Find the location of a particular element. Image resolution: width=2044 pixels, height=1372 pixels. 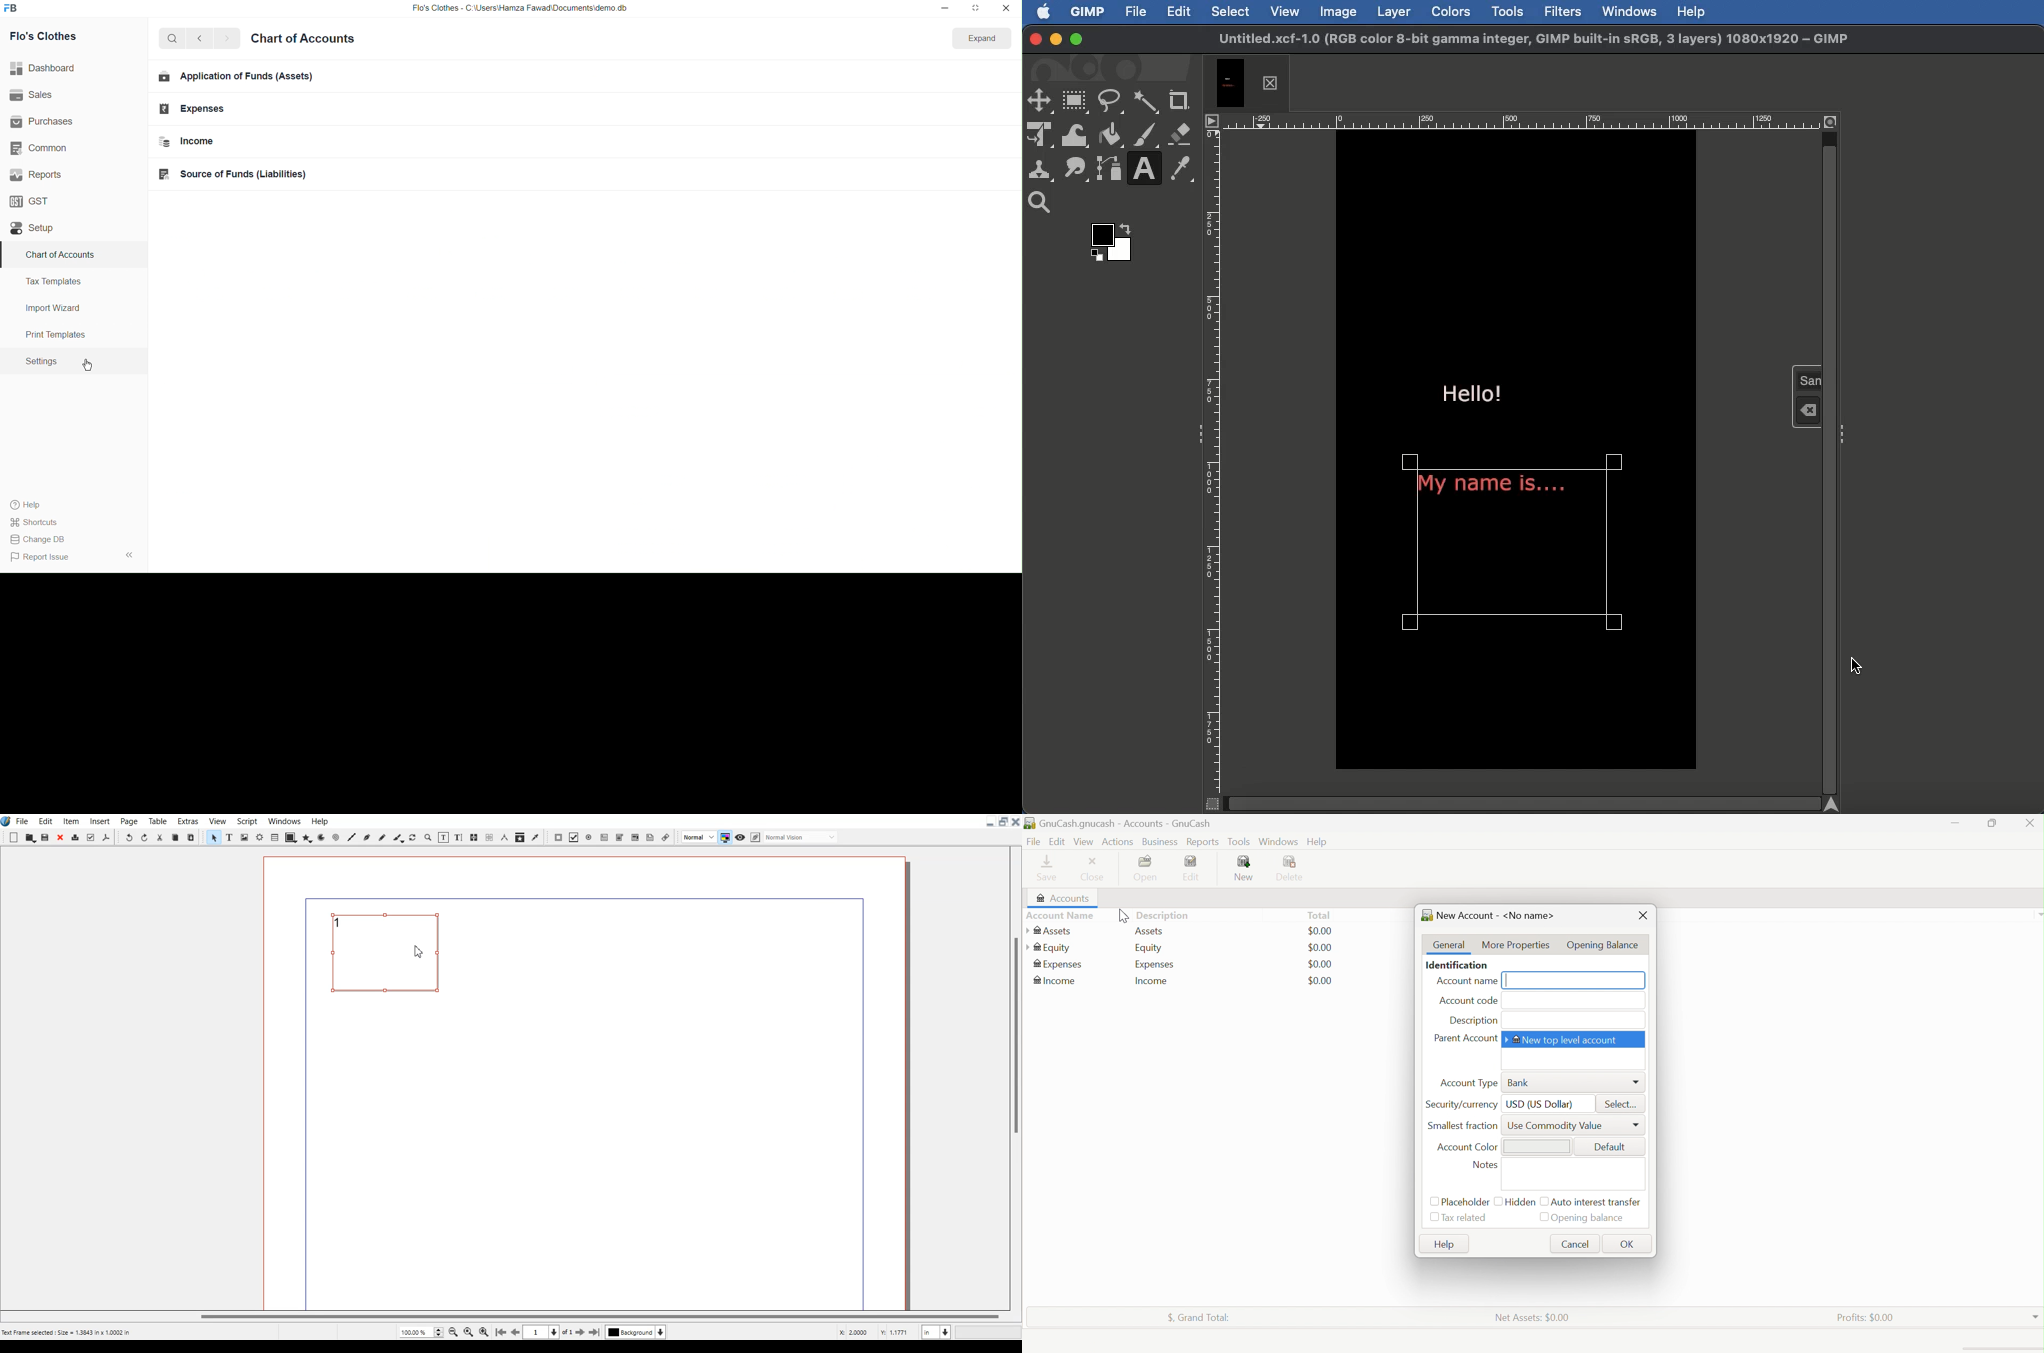

Zoom Adjustment is located at coordinates (421, 1333).